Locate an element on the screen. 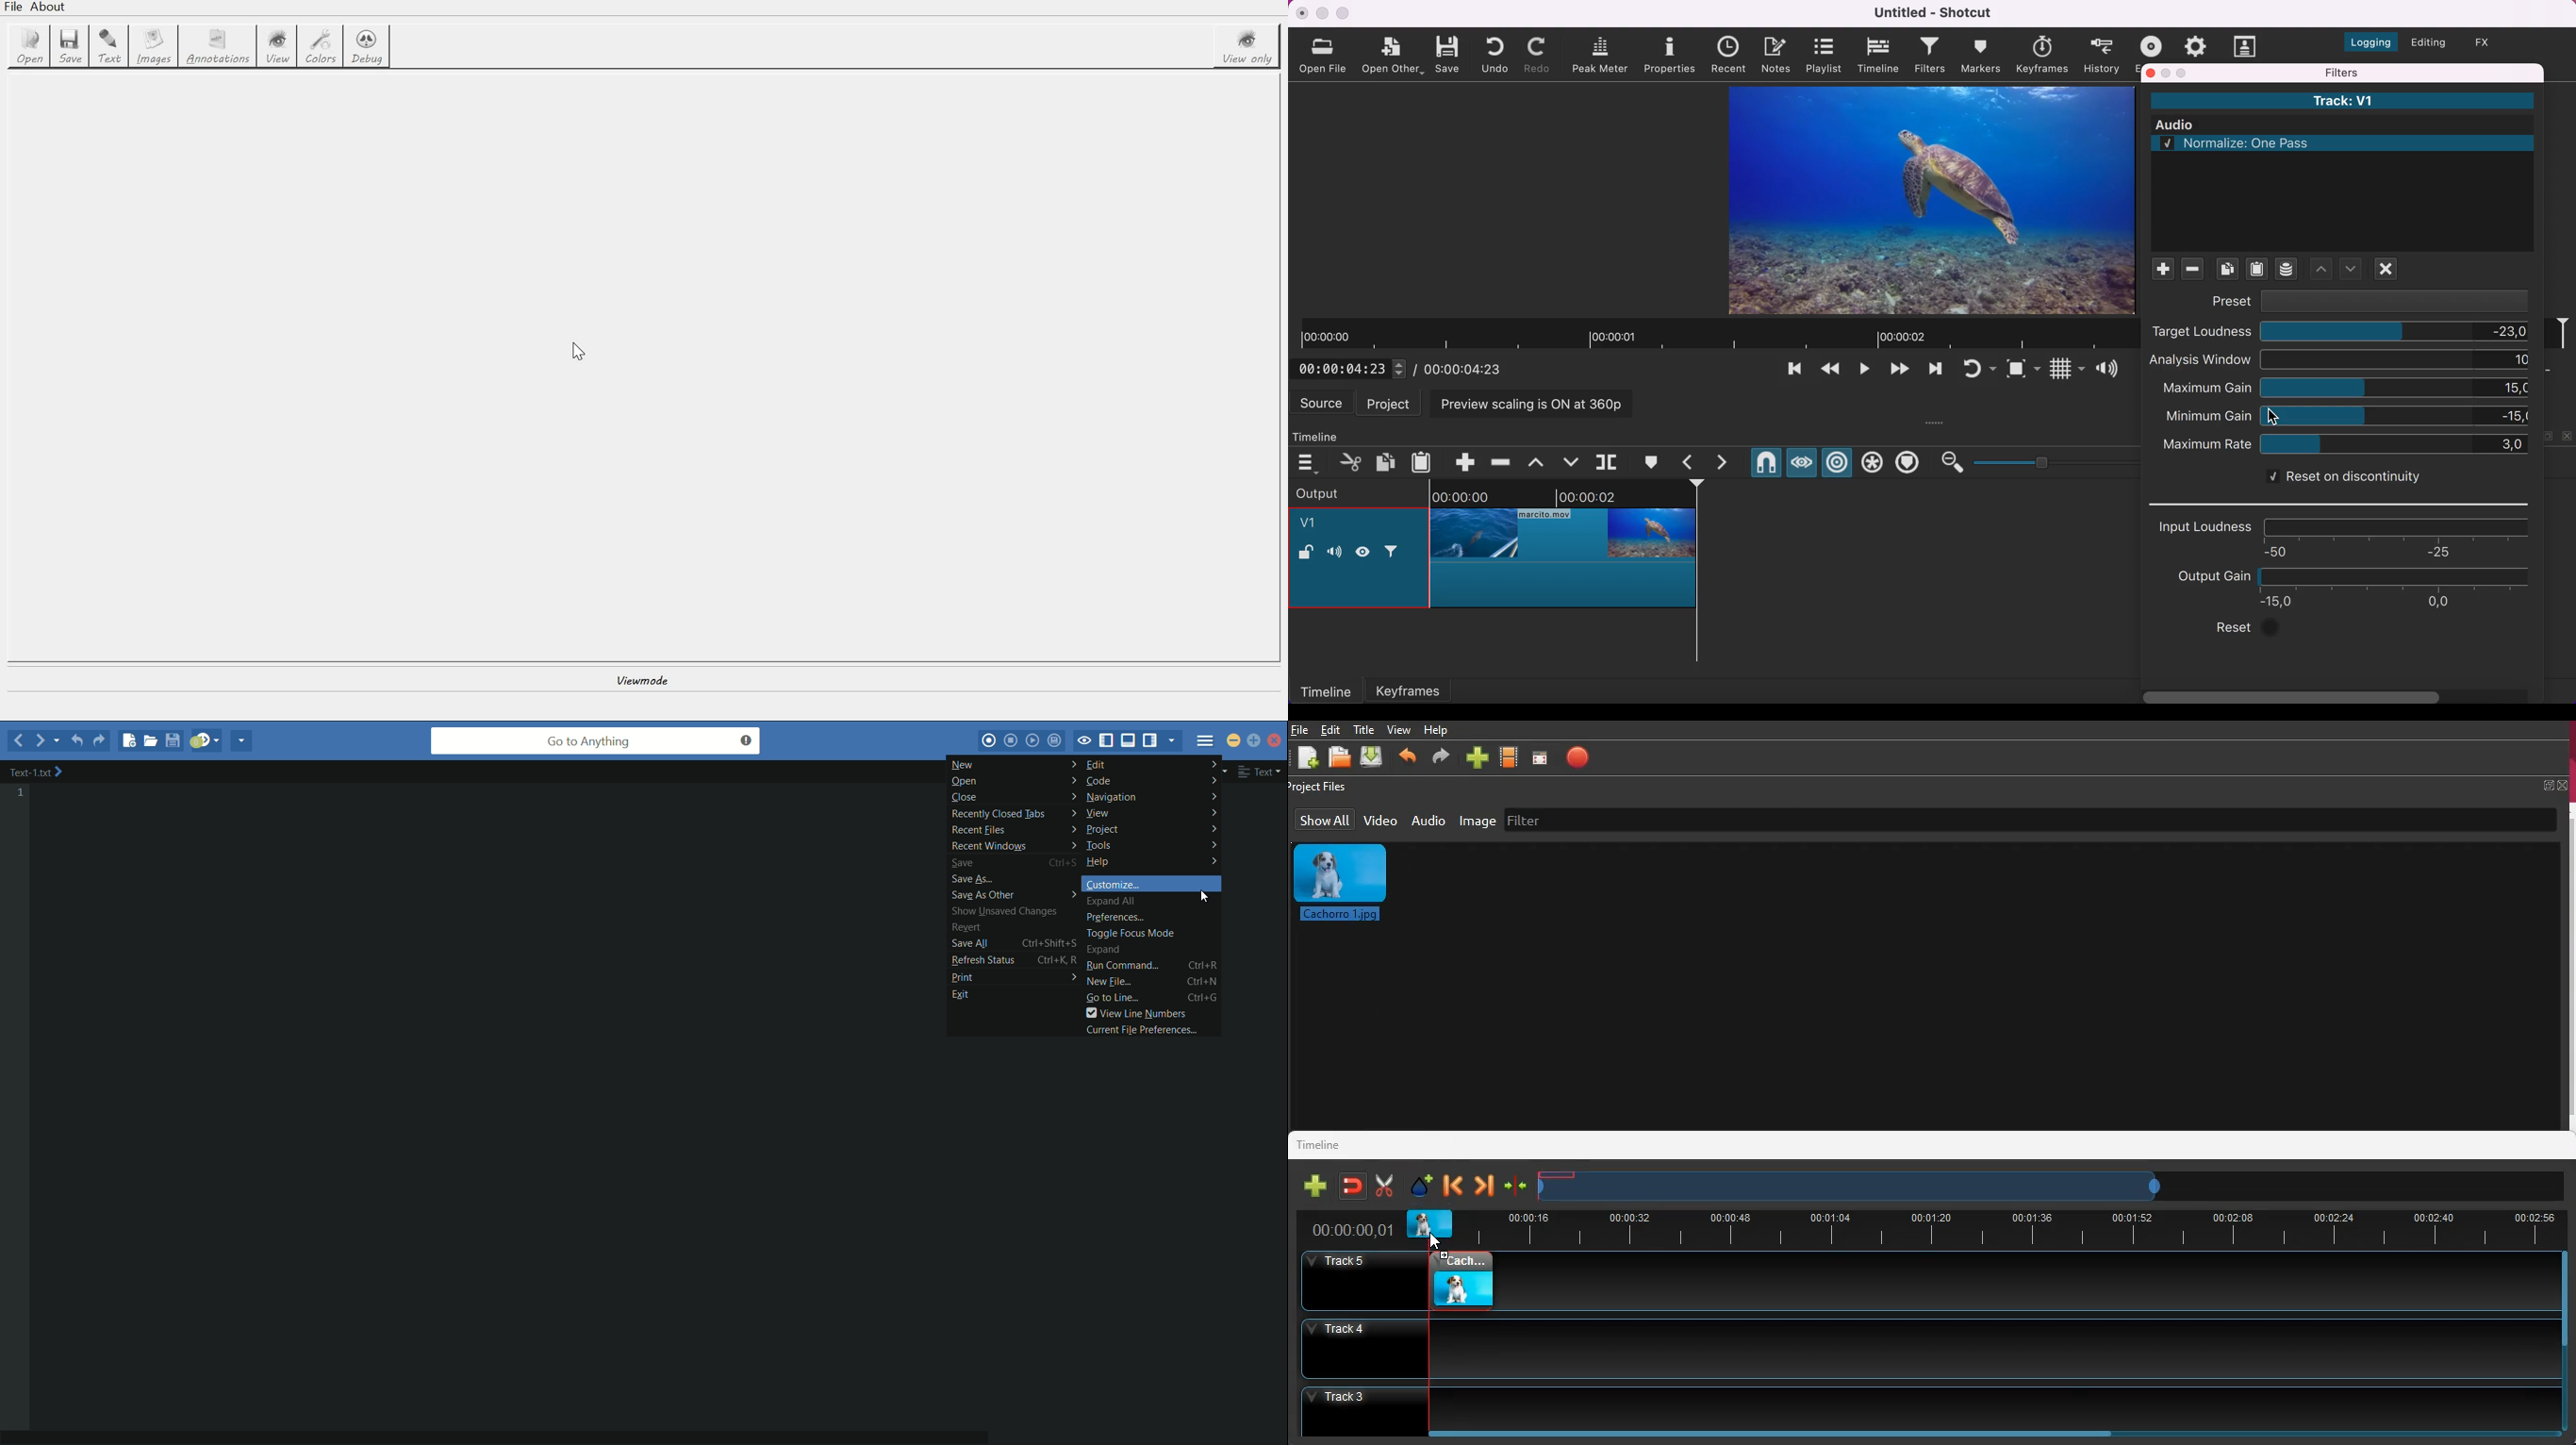 The width and height of the screenshot is (2576, 1456). scrub while draggins is located at coordinates (1801, 465).